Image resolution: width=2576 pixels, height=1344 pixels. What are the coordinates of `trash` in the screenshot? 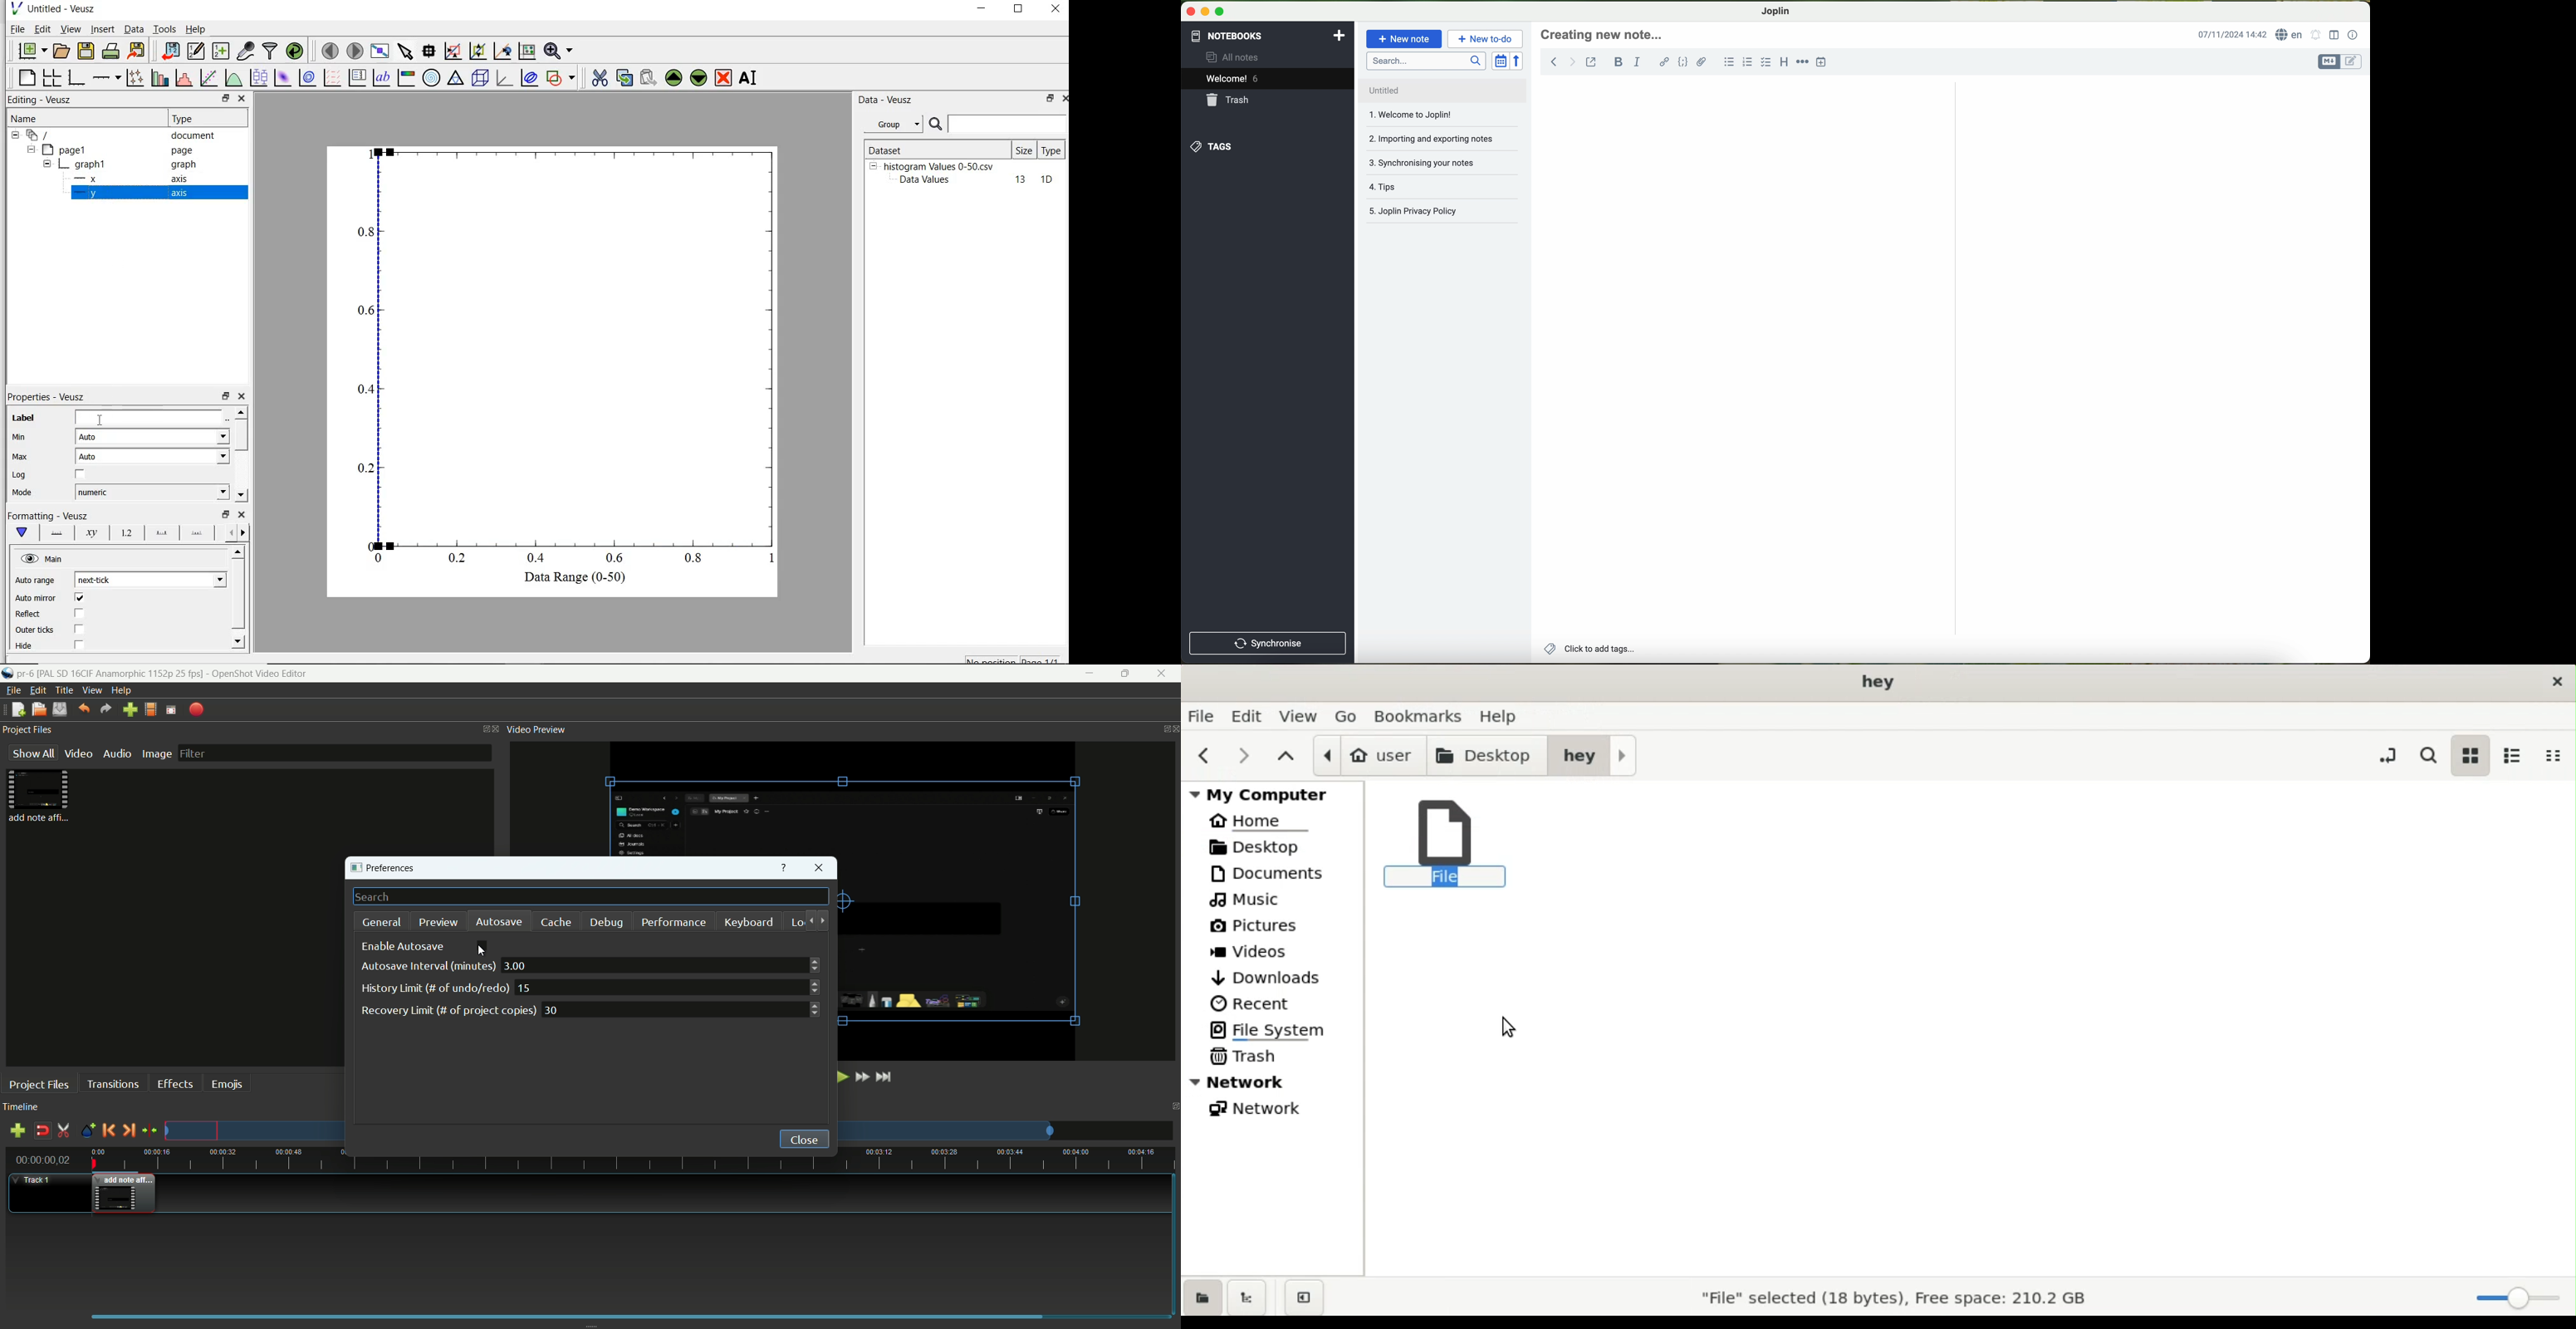 It's located at (1269, 101).